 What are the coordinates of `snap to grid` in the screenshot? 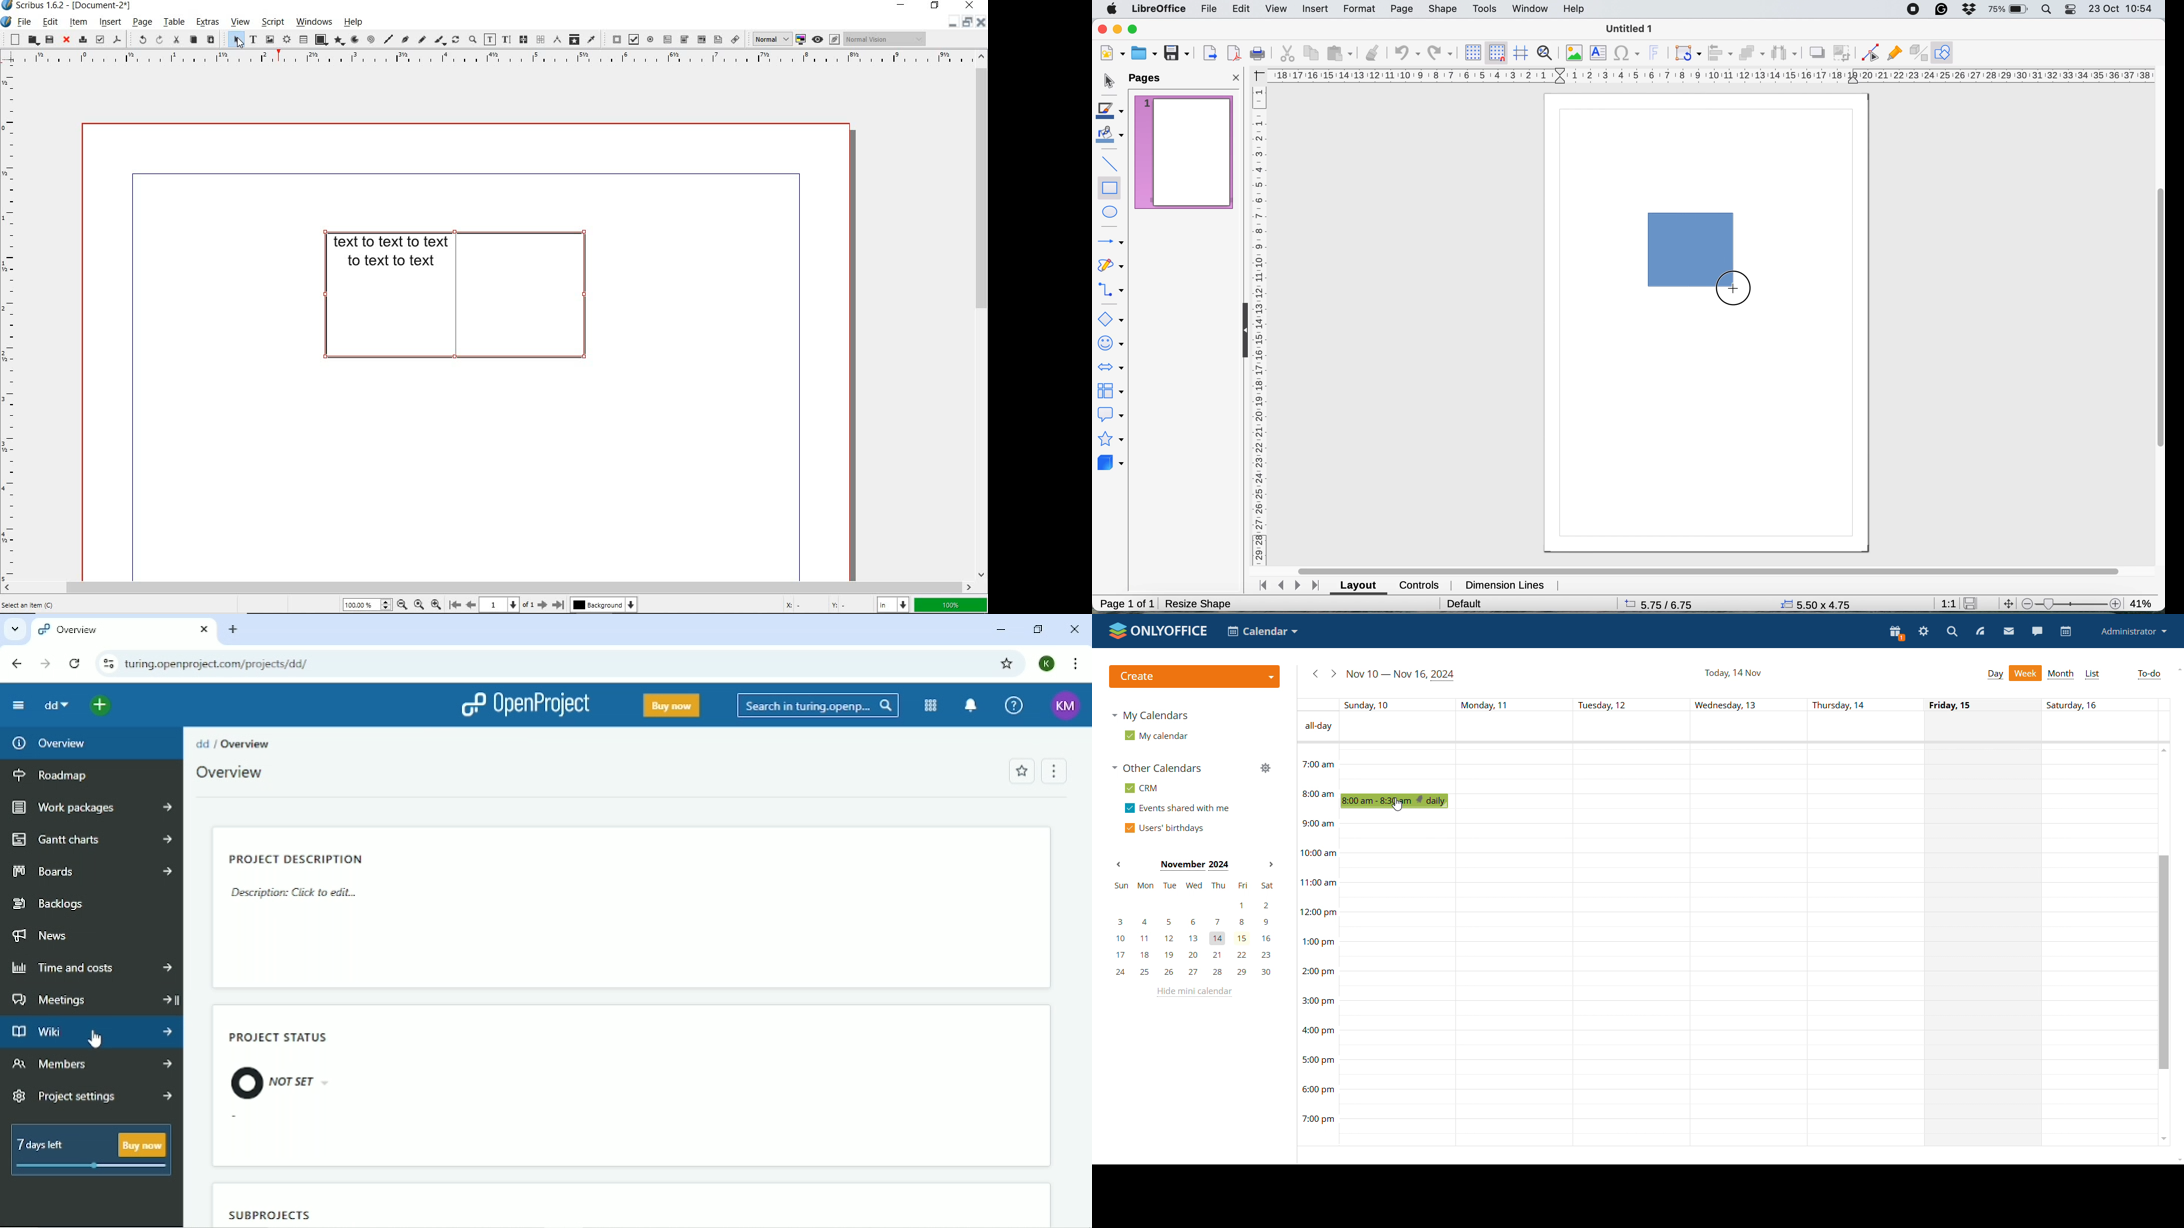 It's located at (1497, 52).